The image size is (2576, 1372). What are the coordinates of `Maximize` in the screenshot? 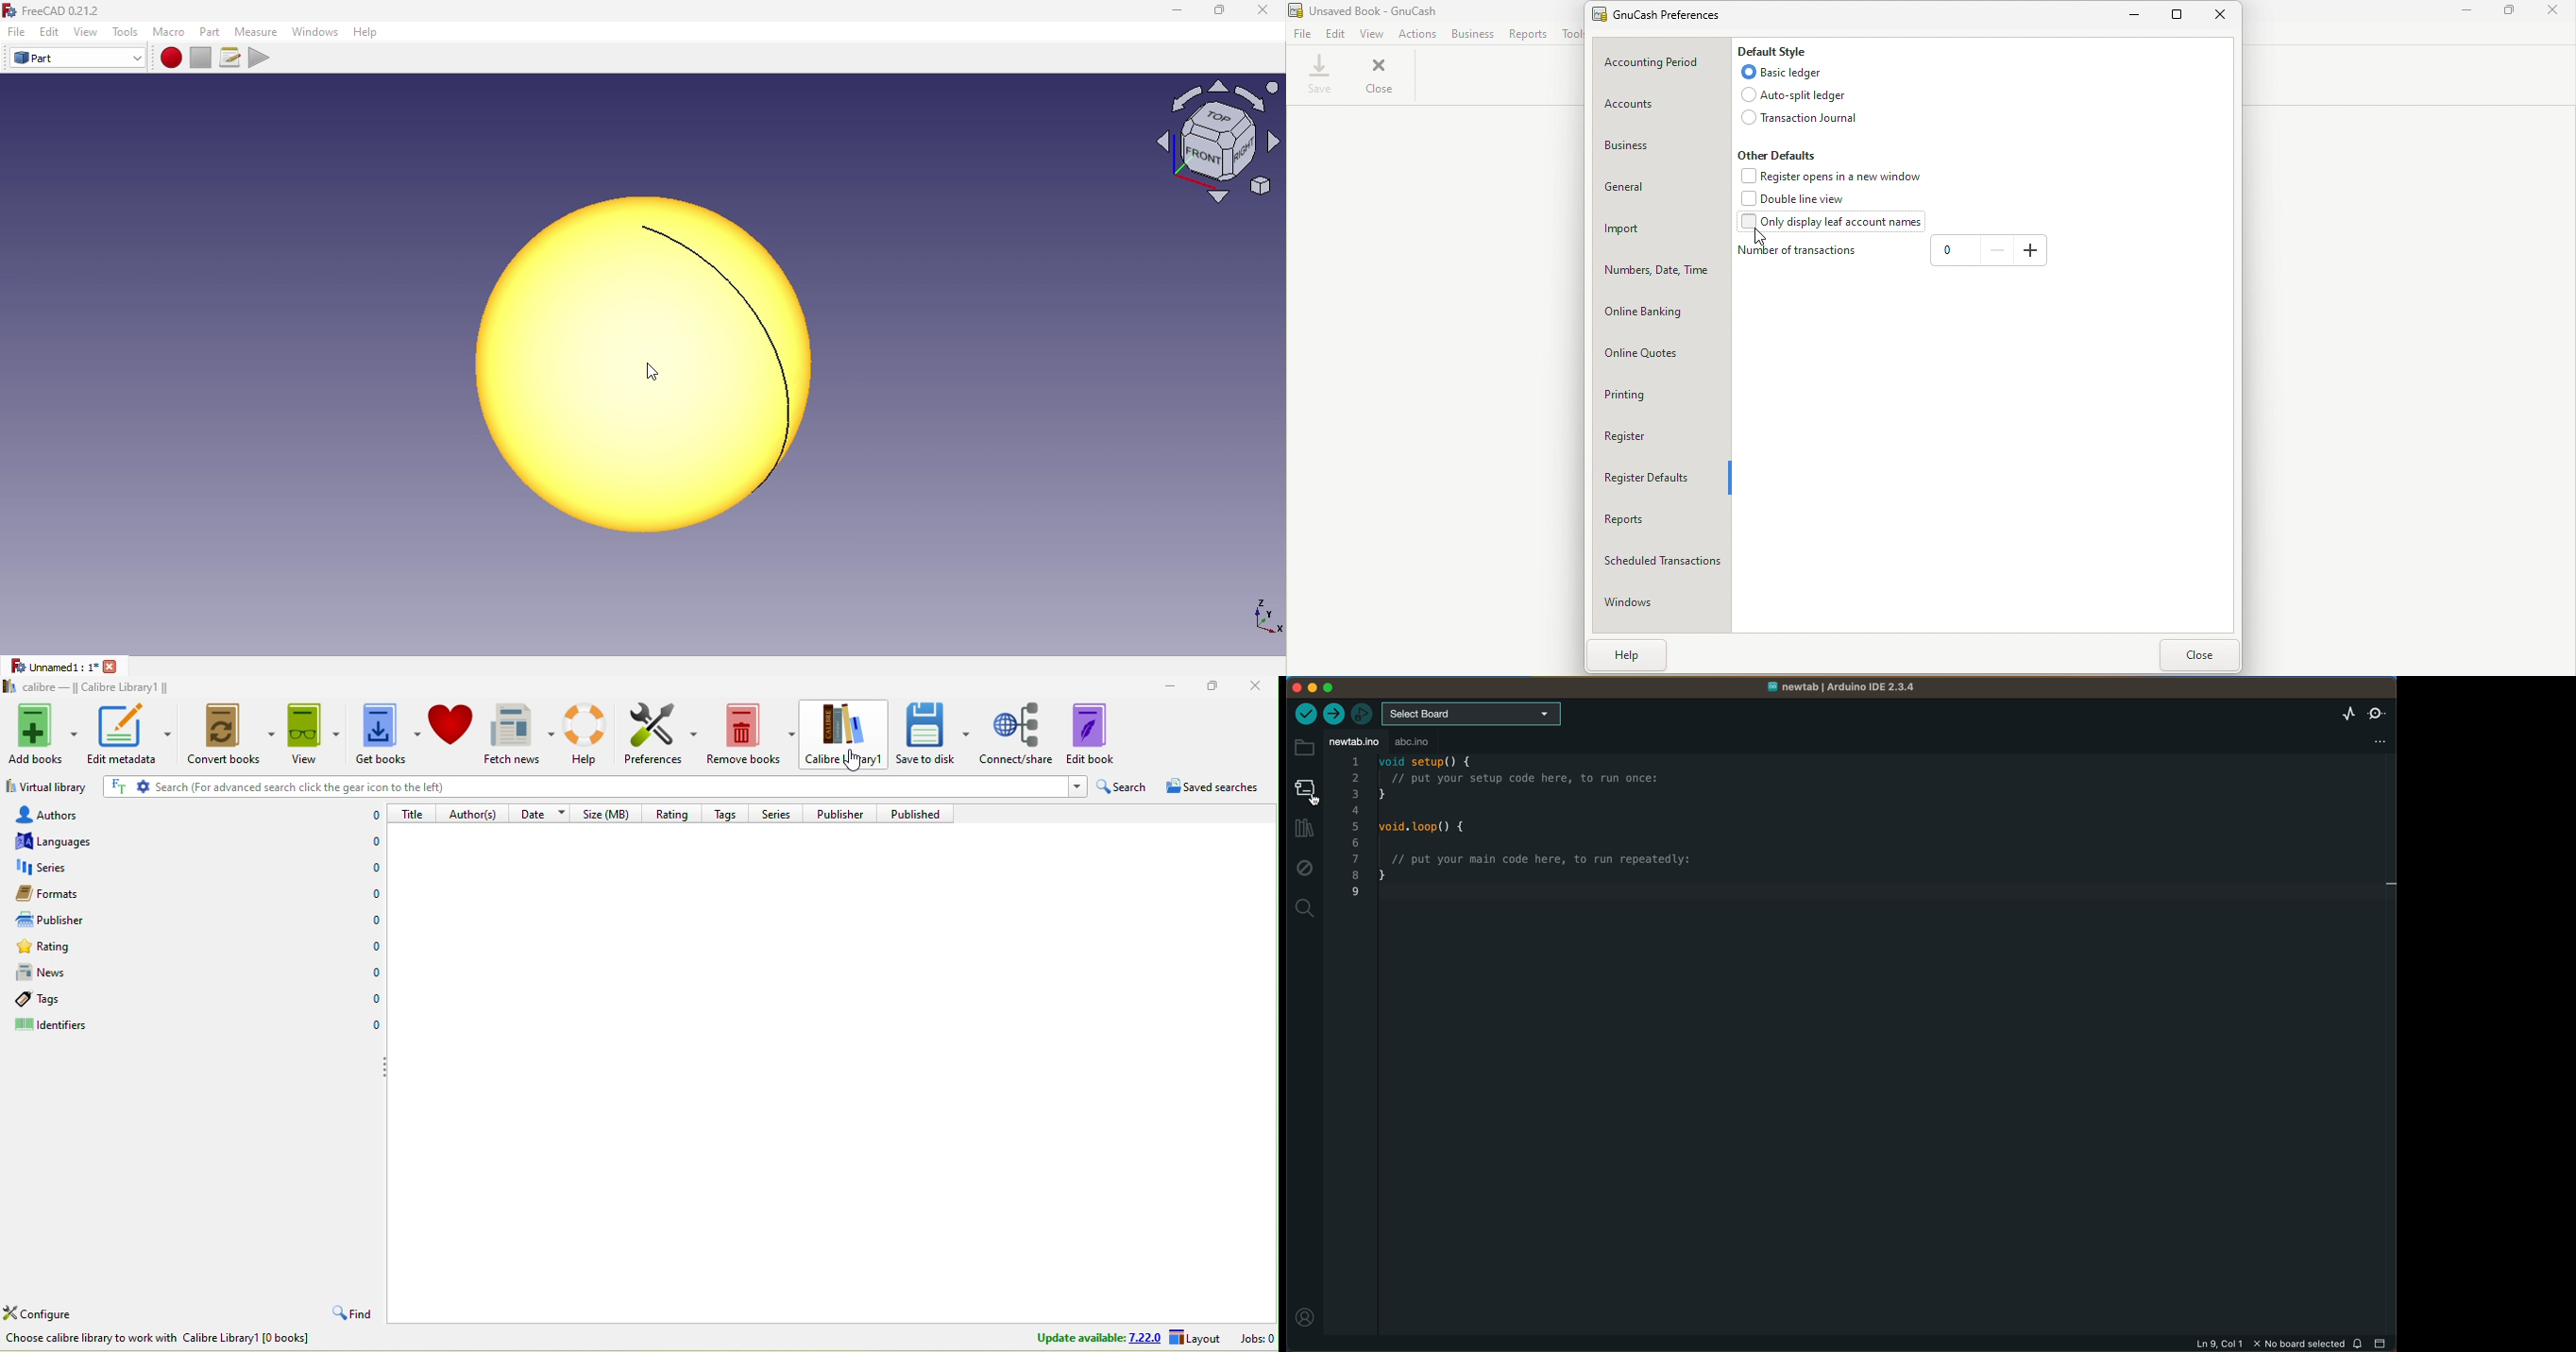 It's located at (2178, 18).